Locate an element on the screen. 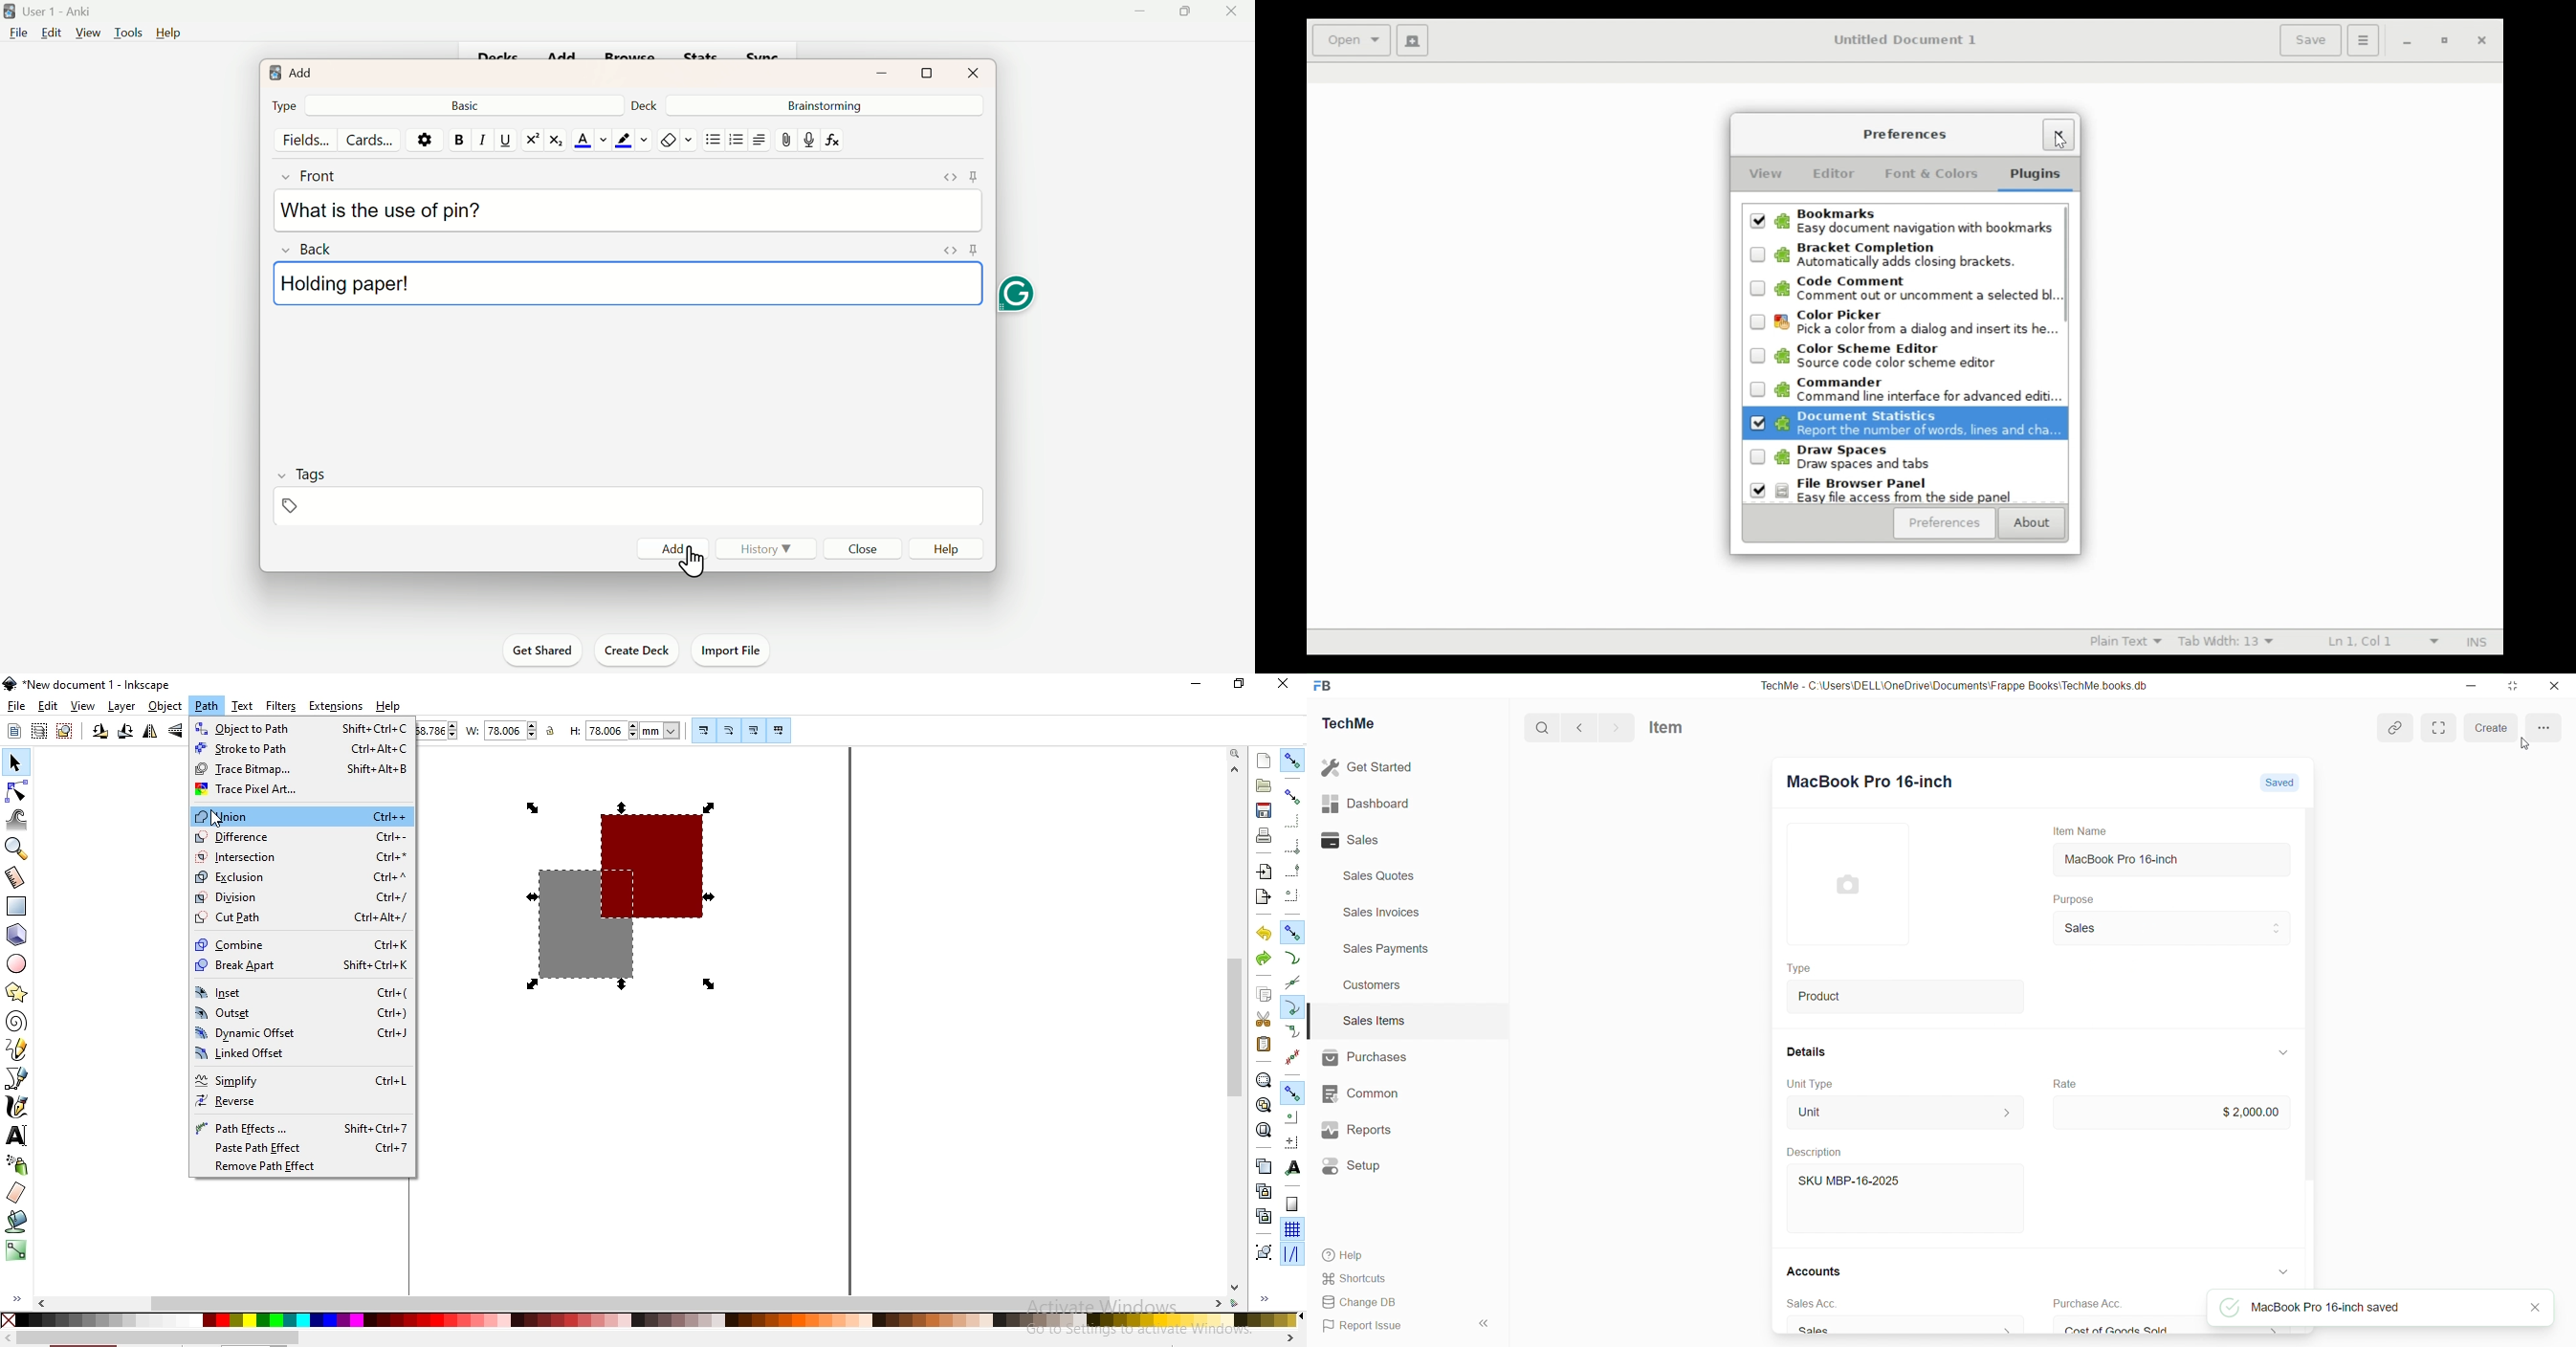  search is located at coordinates (1542, 727).